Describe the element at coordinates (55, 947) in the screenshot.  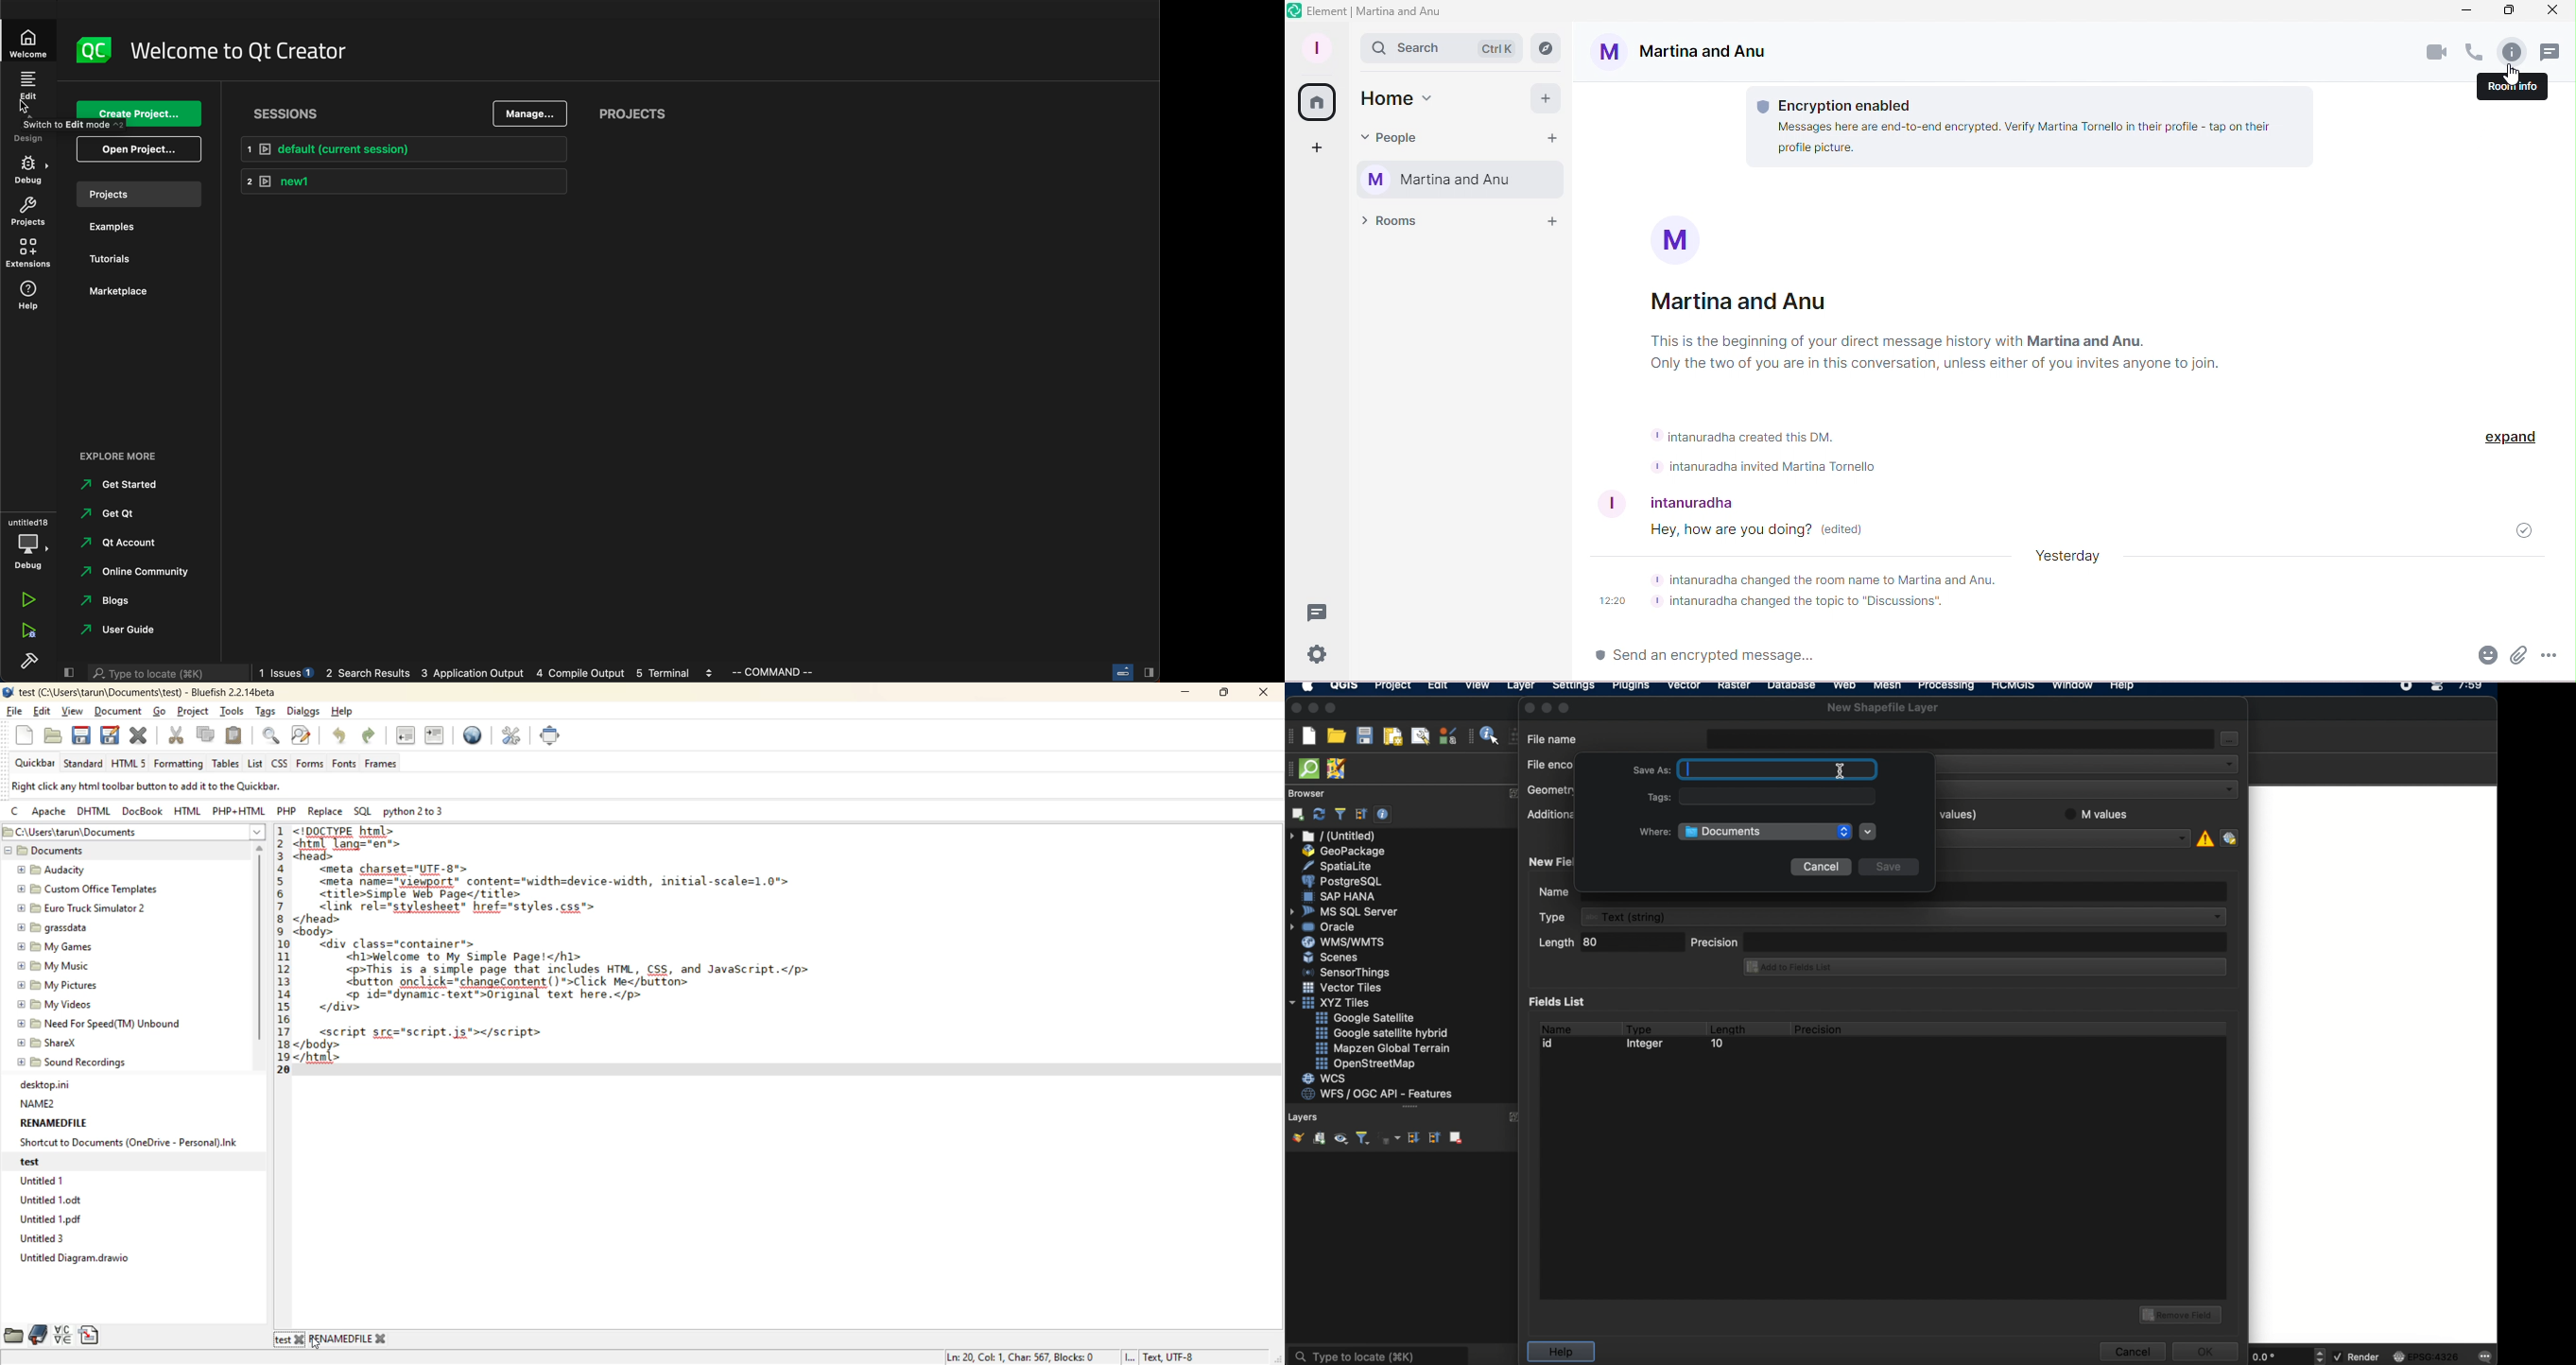
I see `My Games` at that location.